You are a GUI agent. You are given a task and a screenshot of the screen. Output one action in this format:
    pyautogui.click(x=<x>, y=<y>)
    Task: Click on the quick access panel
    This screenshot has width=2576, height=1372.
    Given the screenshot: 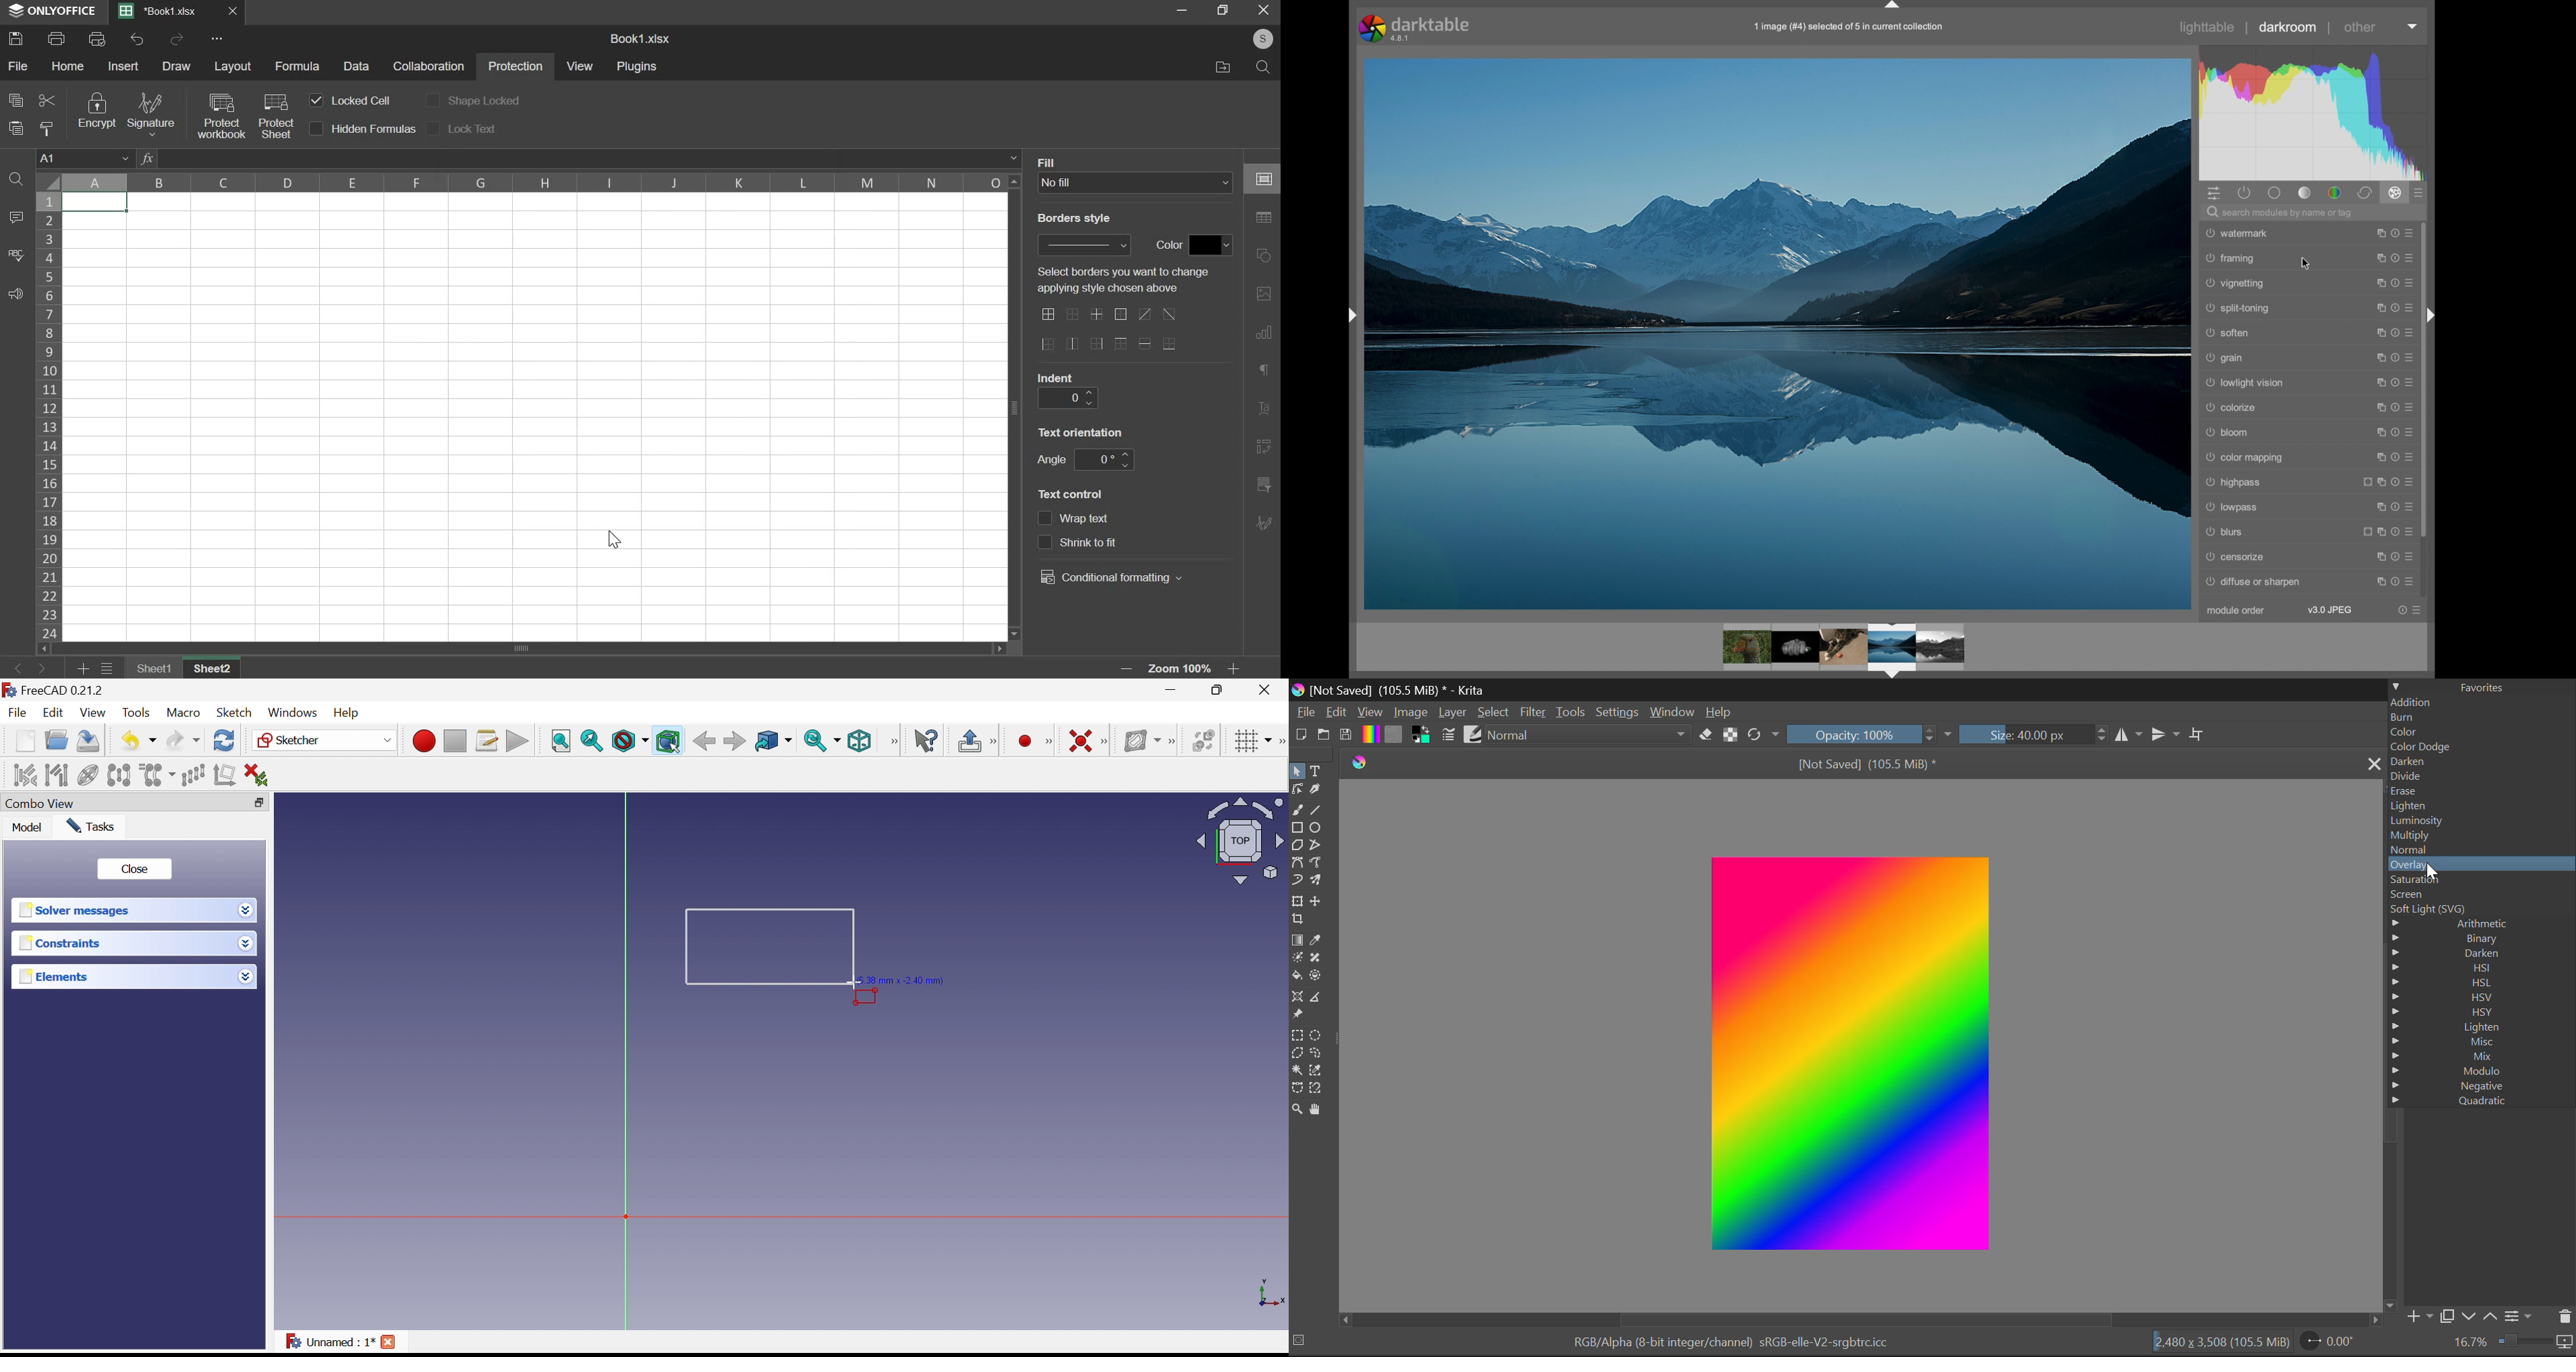 What is the action you would take?
    pyautogui.click(x=2215, y=194)
    